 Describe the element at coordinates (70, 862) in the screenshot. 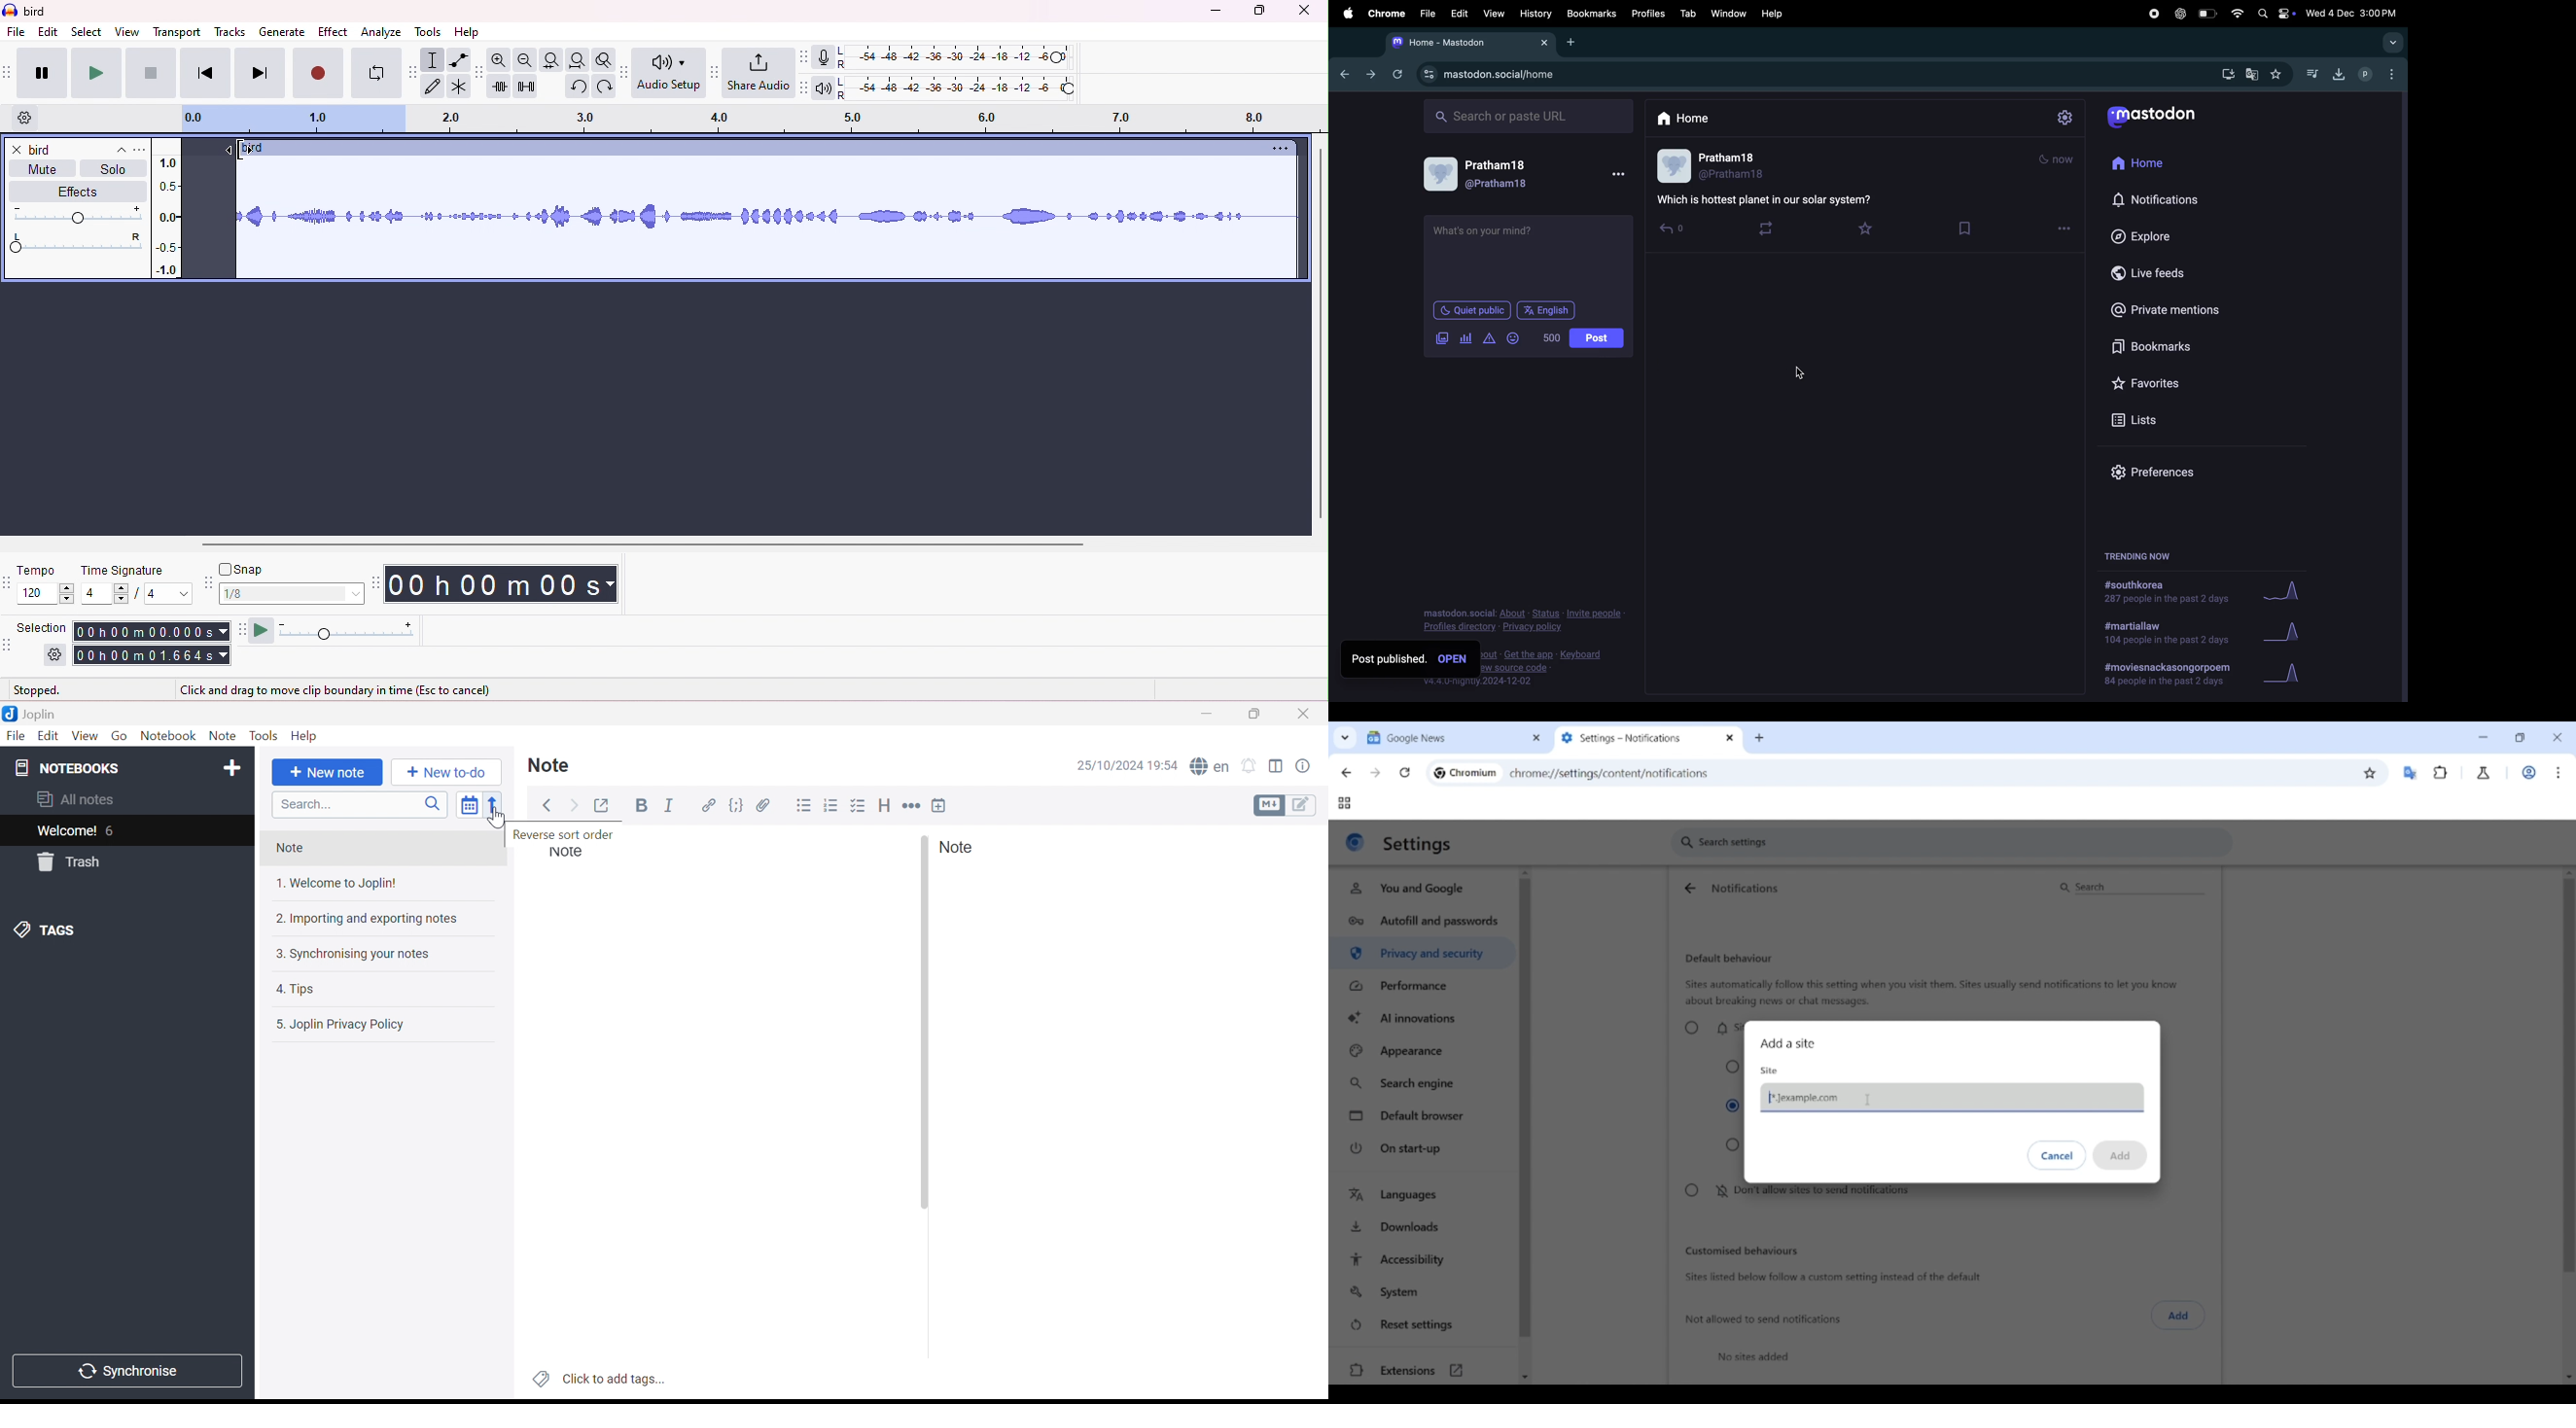

I see `Trash` at that location.